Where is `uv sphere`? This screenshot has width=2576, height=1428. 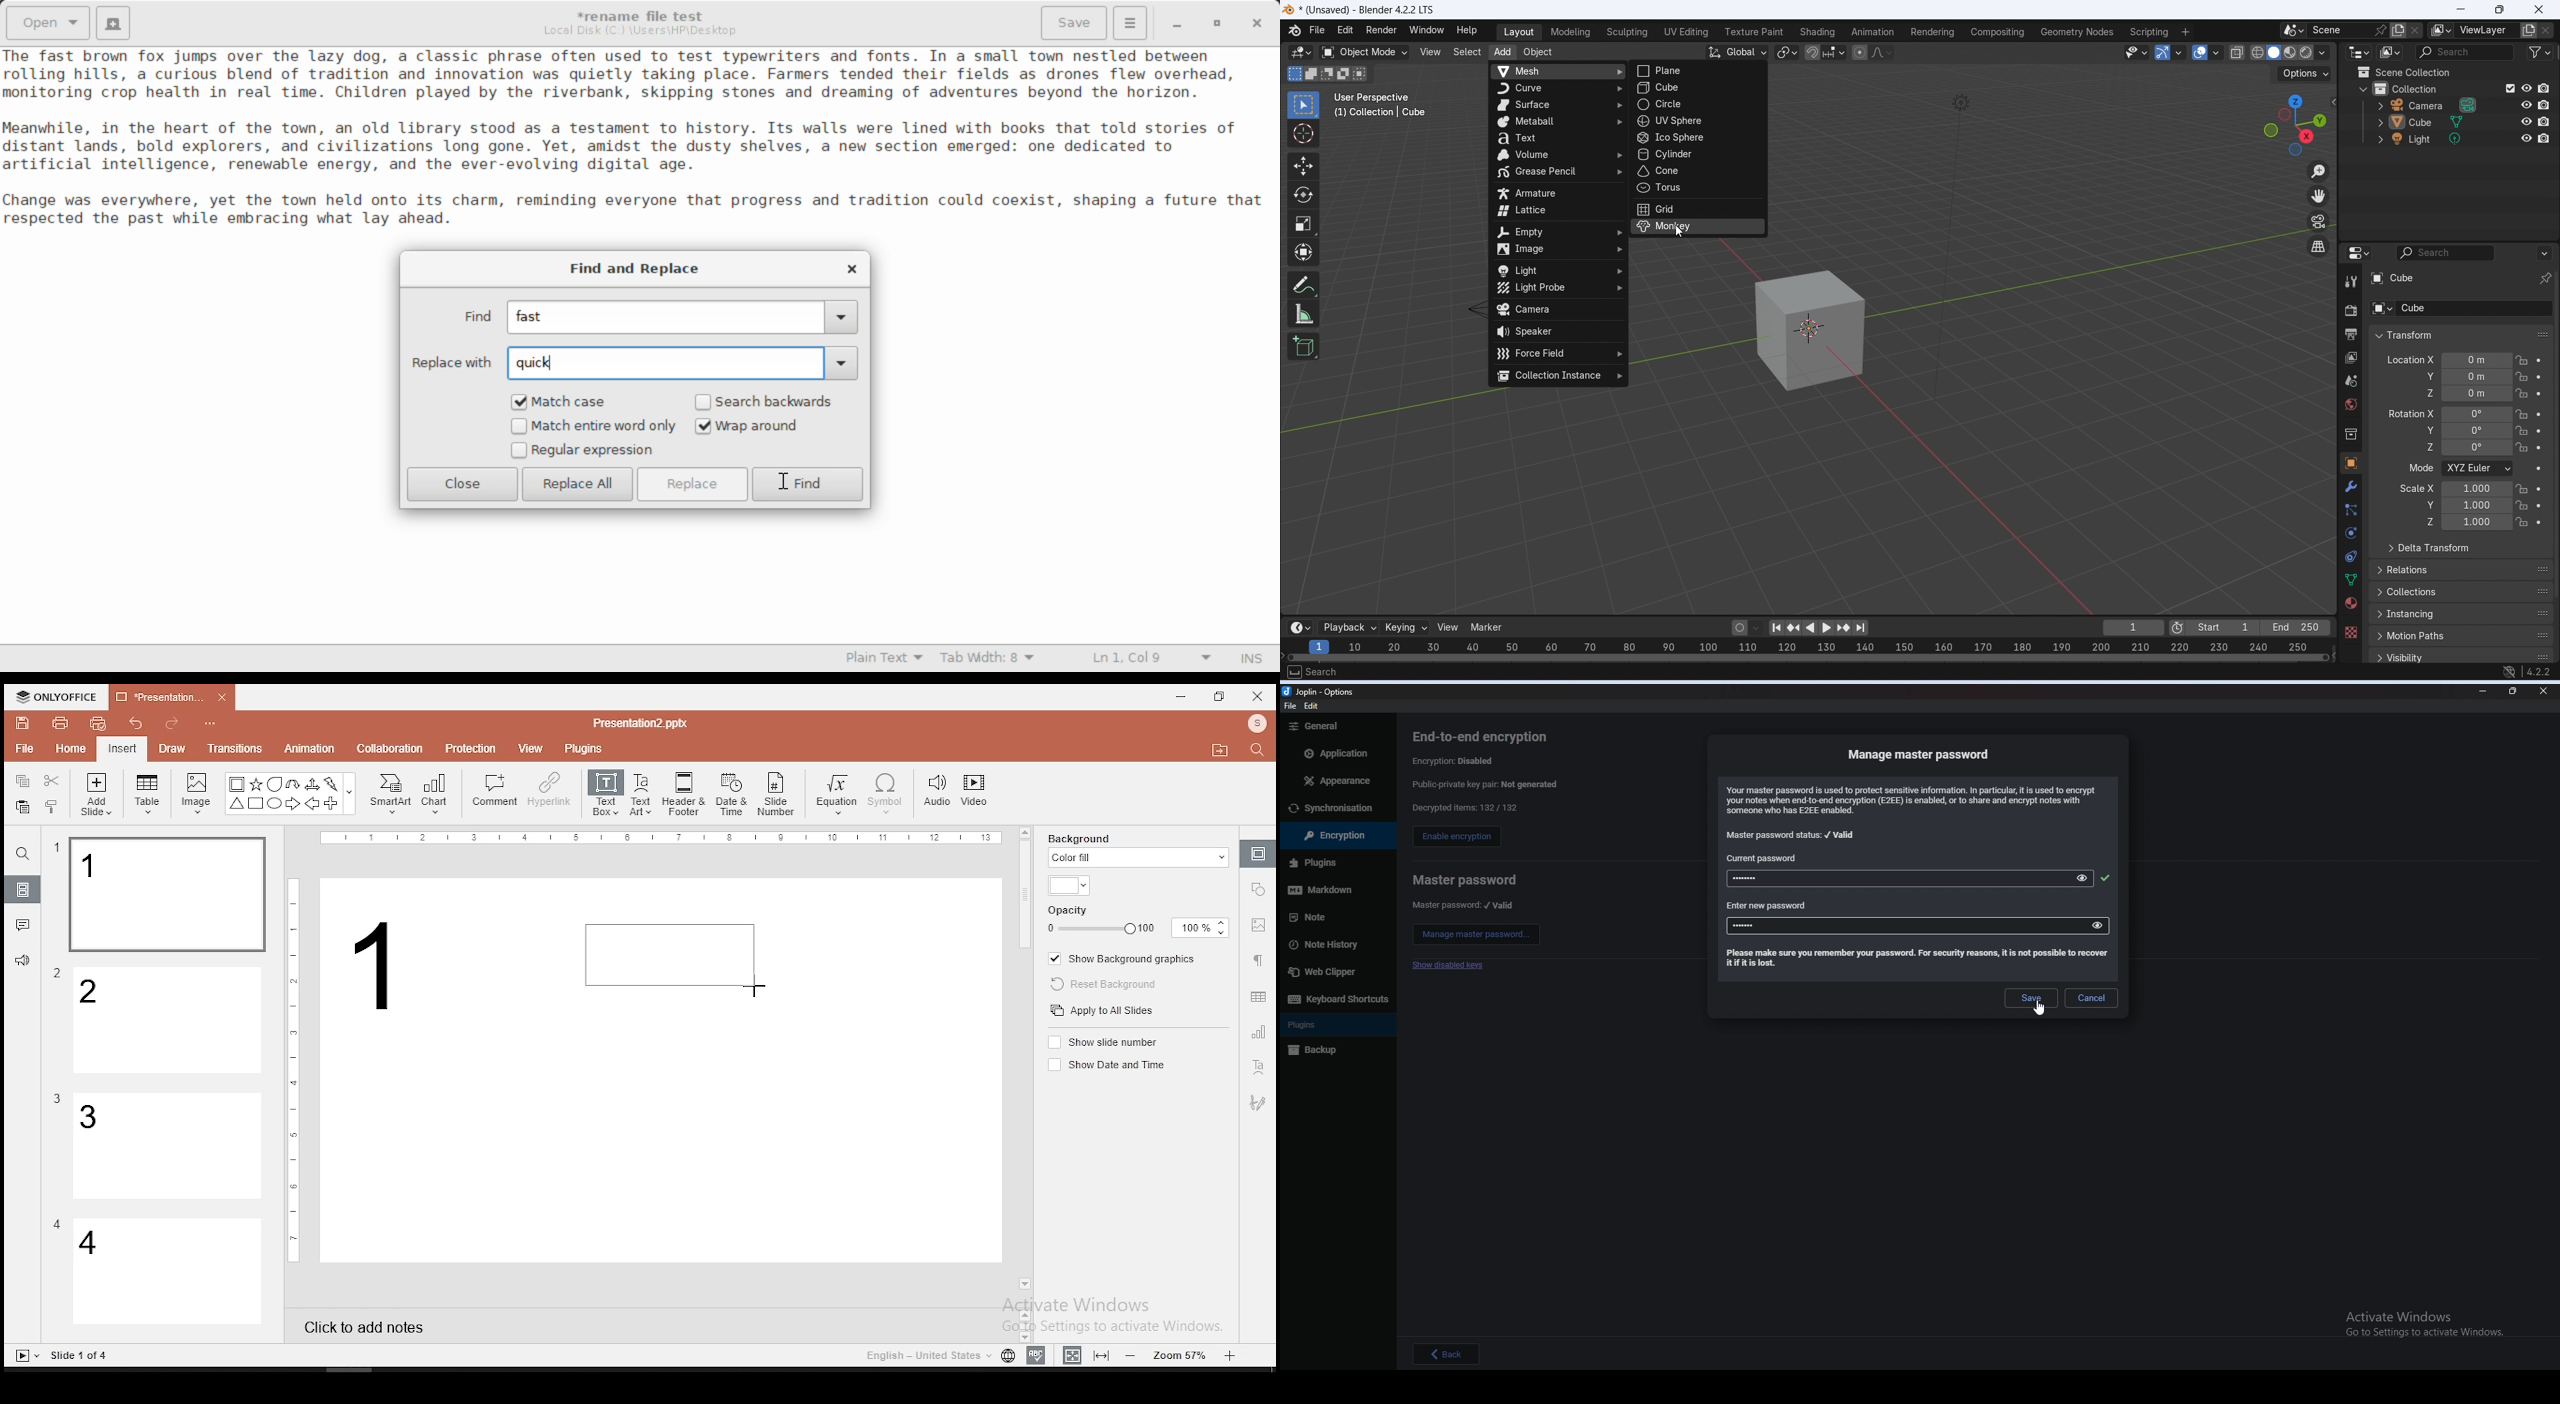
uv sphere is located at coordinates (1698, 121).